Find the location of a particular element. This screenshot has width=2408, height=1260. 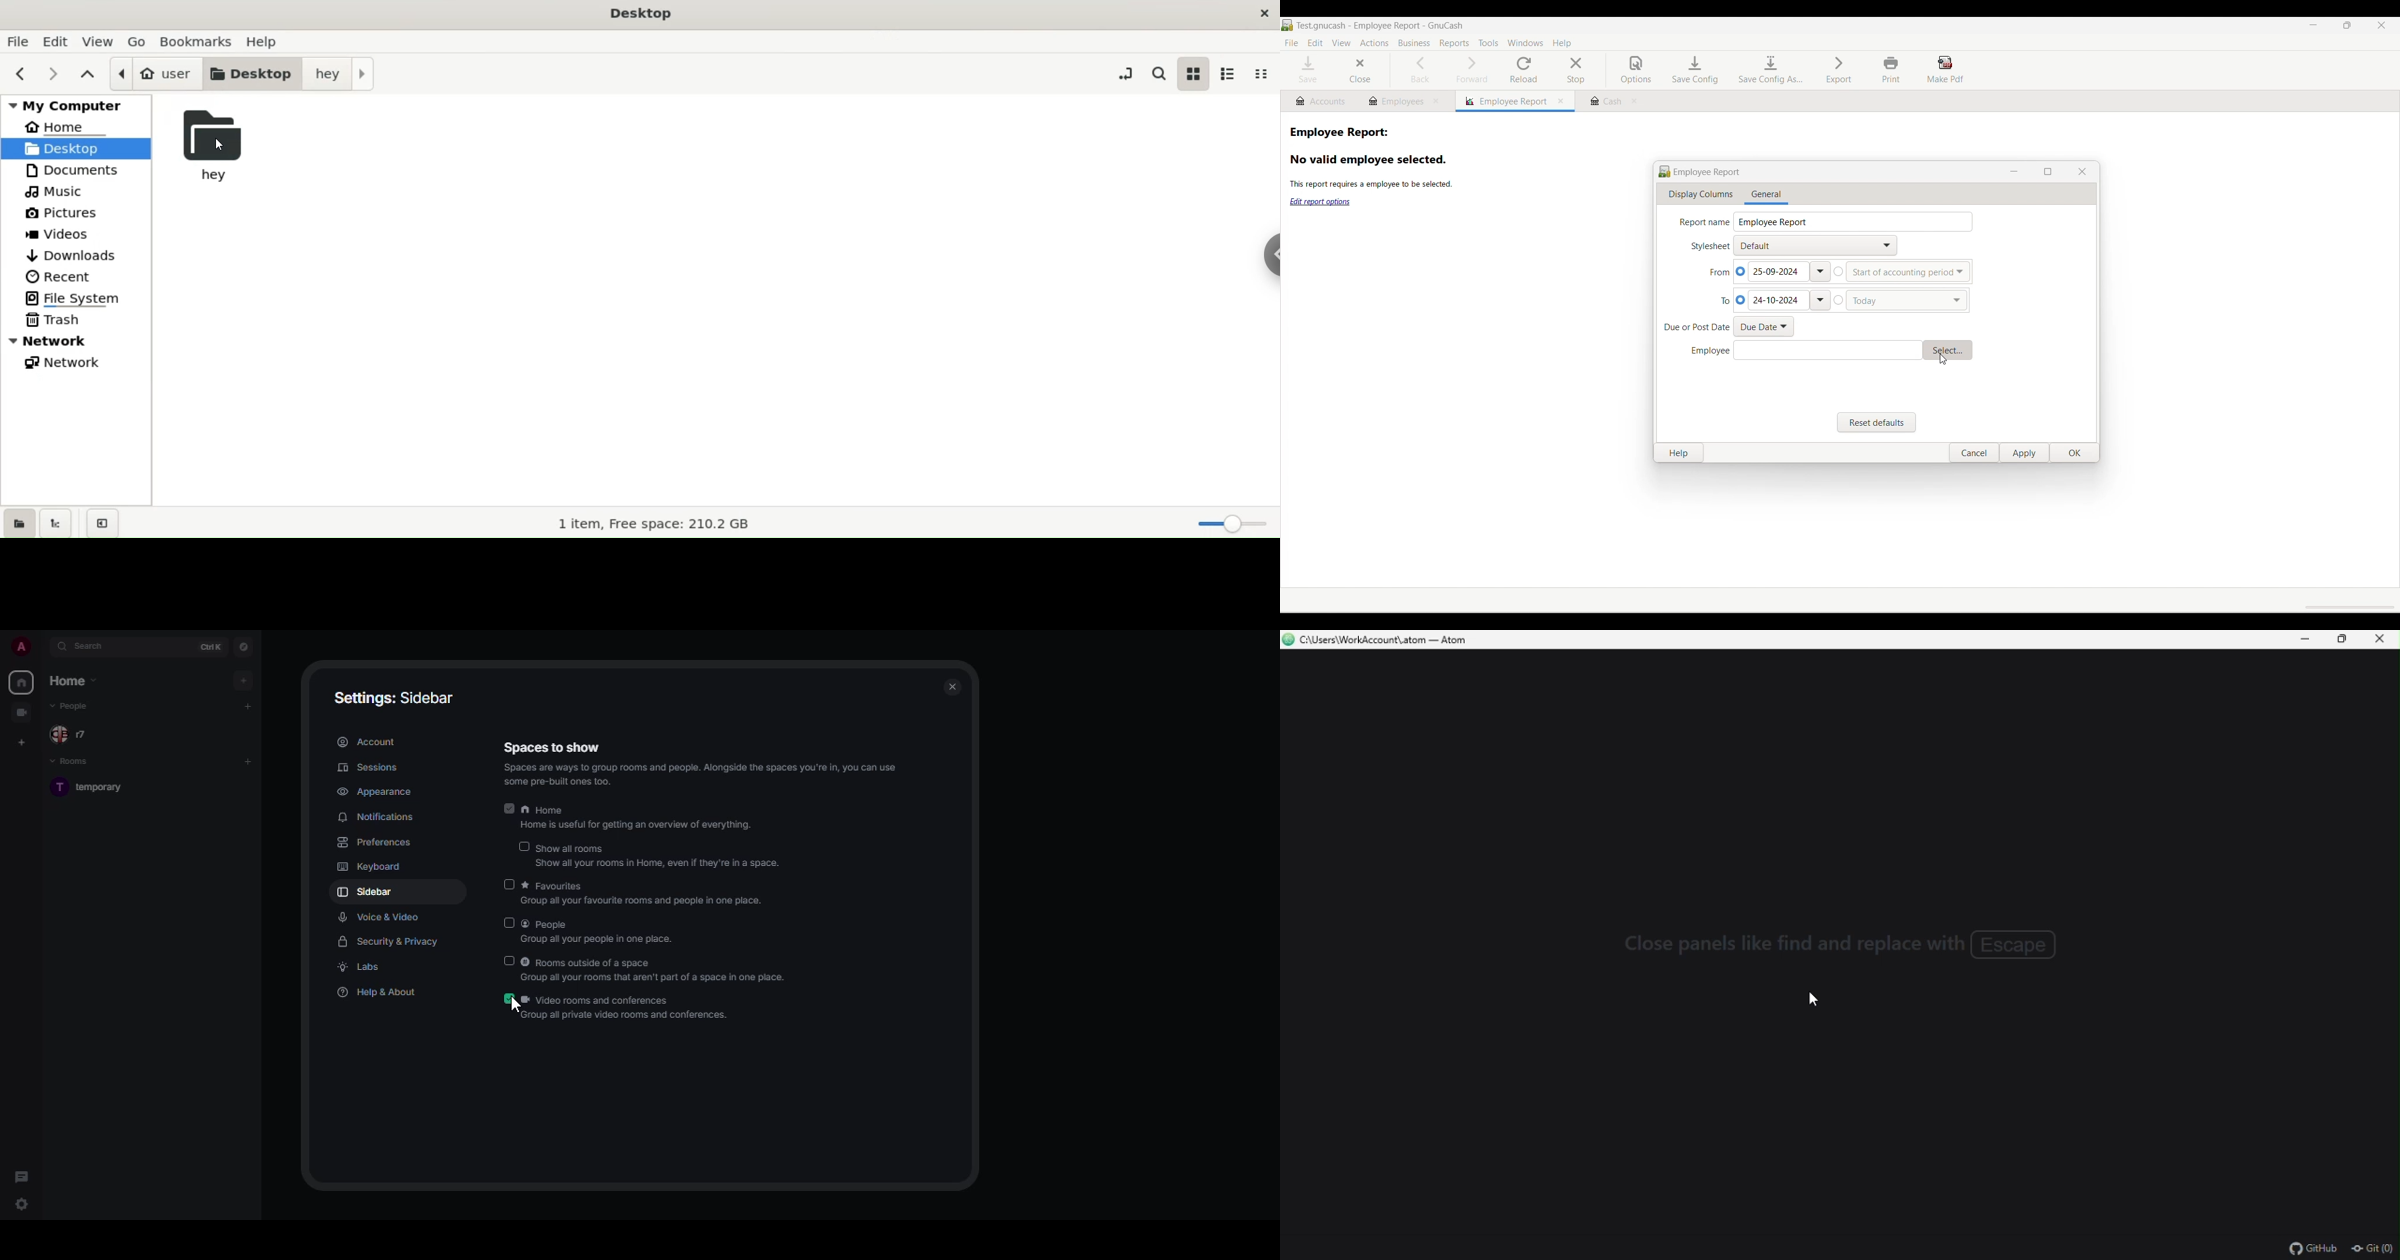

zoom is located at coordinates (1229, 525).